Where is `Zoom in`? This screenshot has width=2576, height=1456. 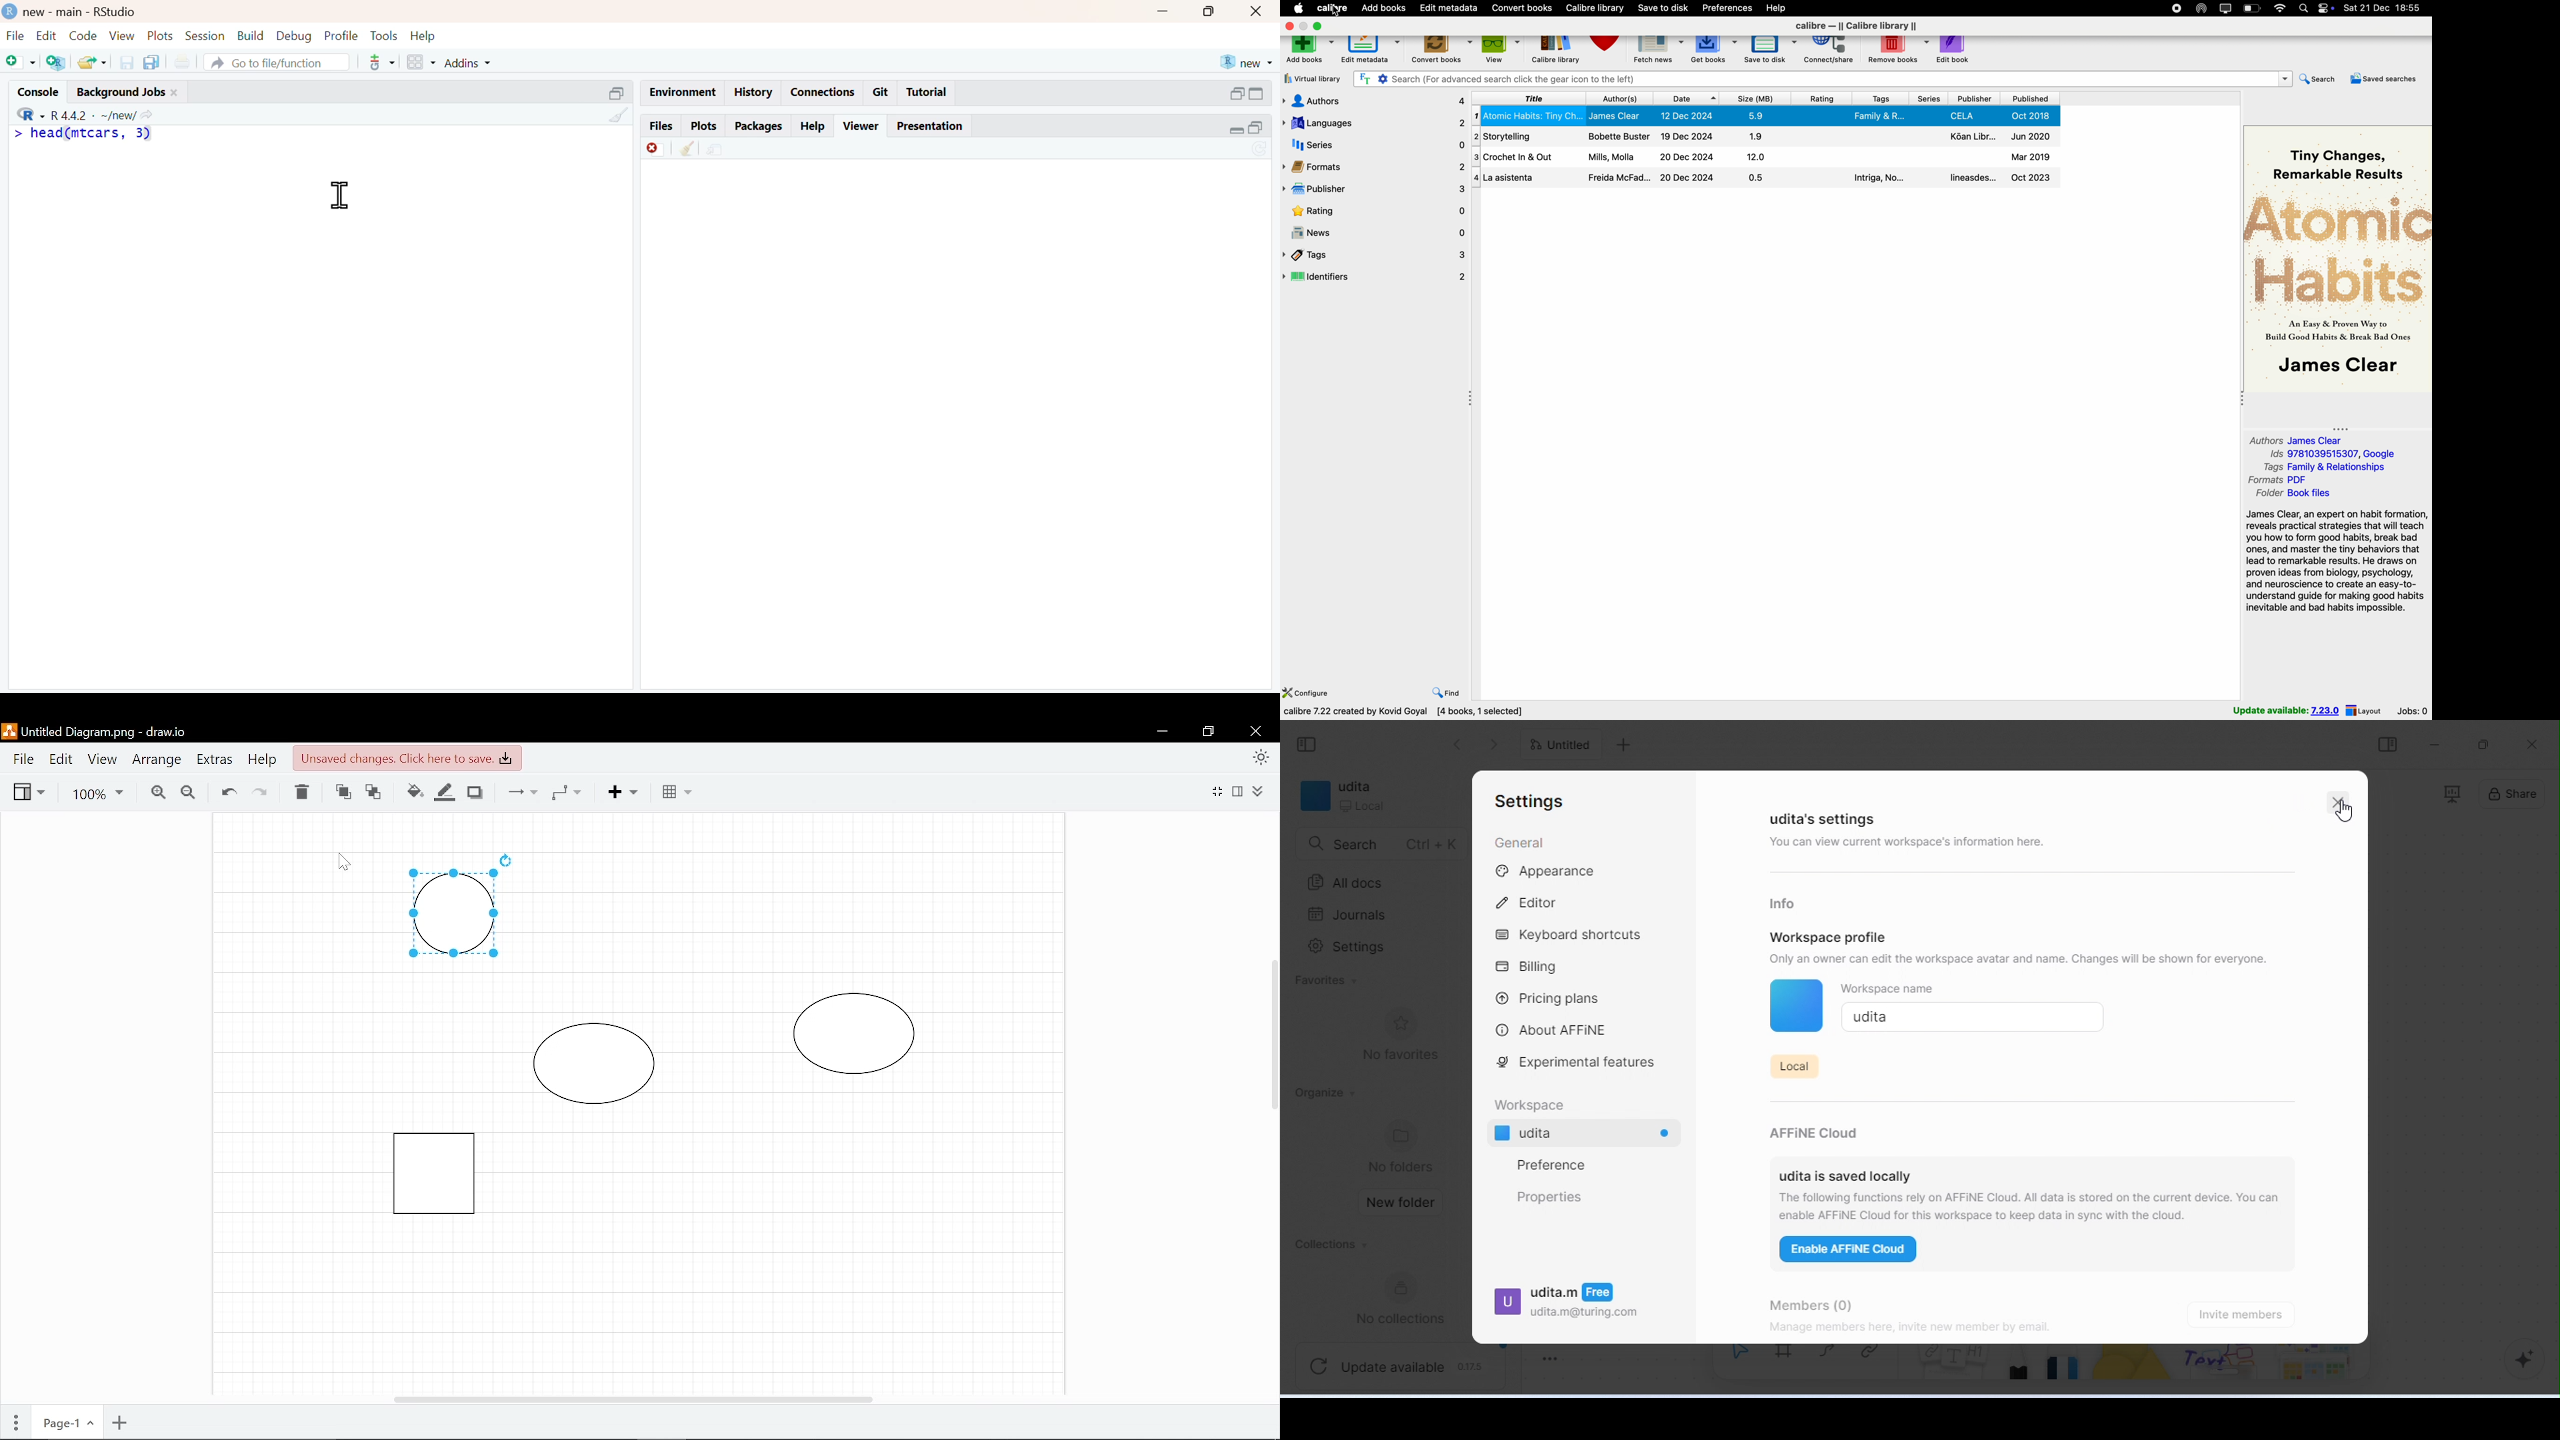 Zoom in is located at coordinates (154, 791).